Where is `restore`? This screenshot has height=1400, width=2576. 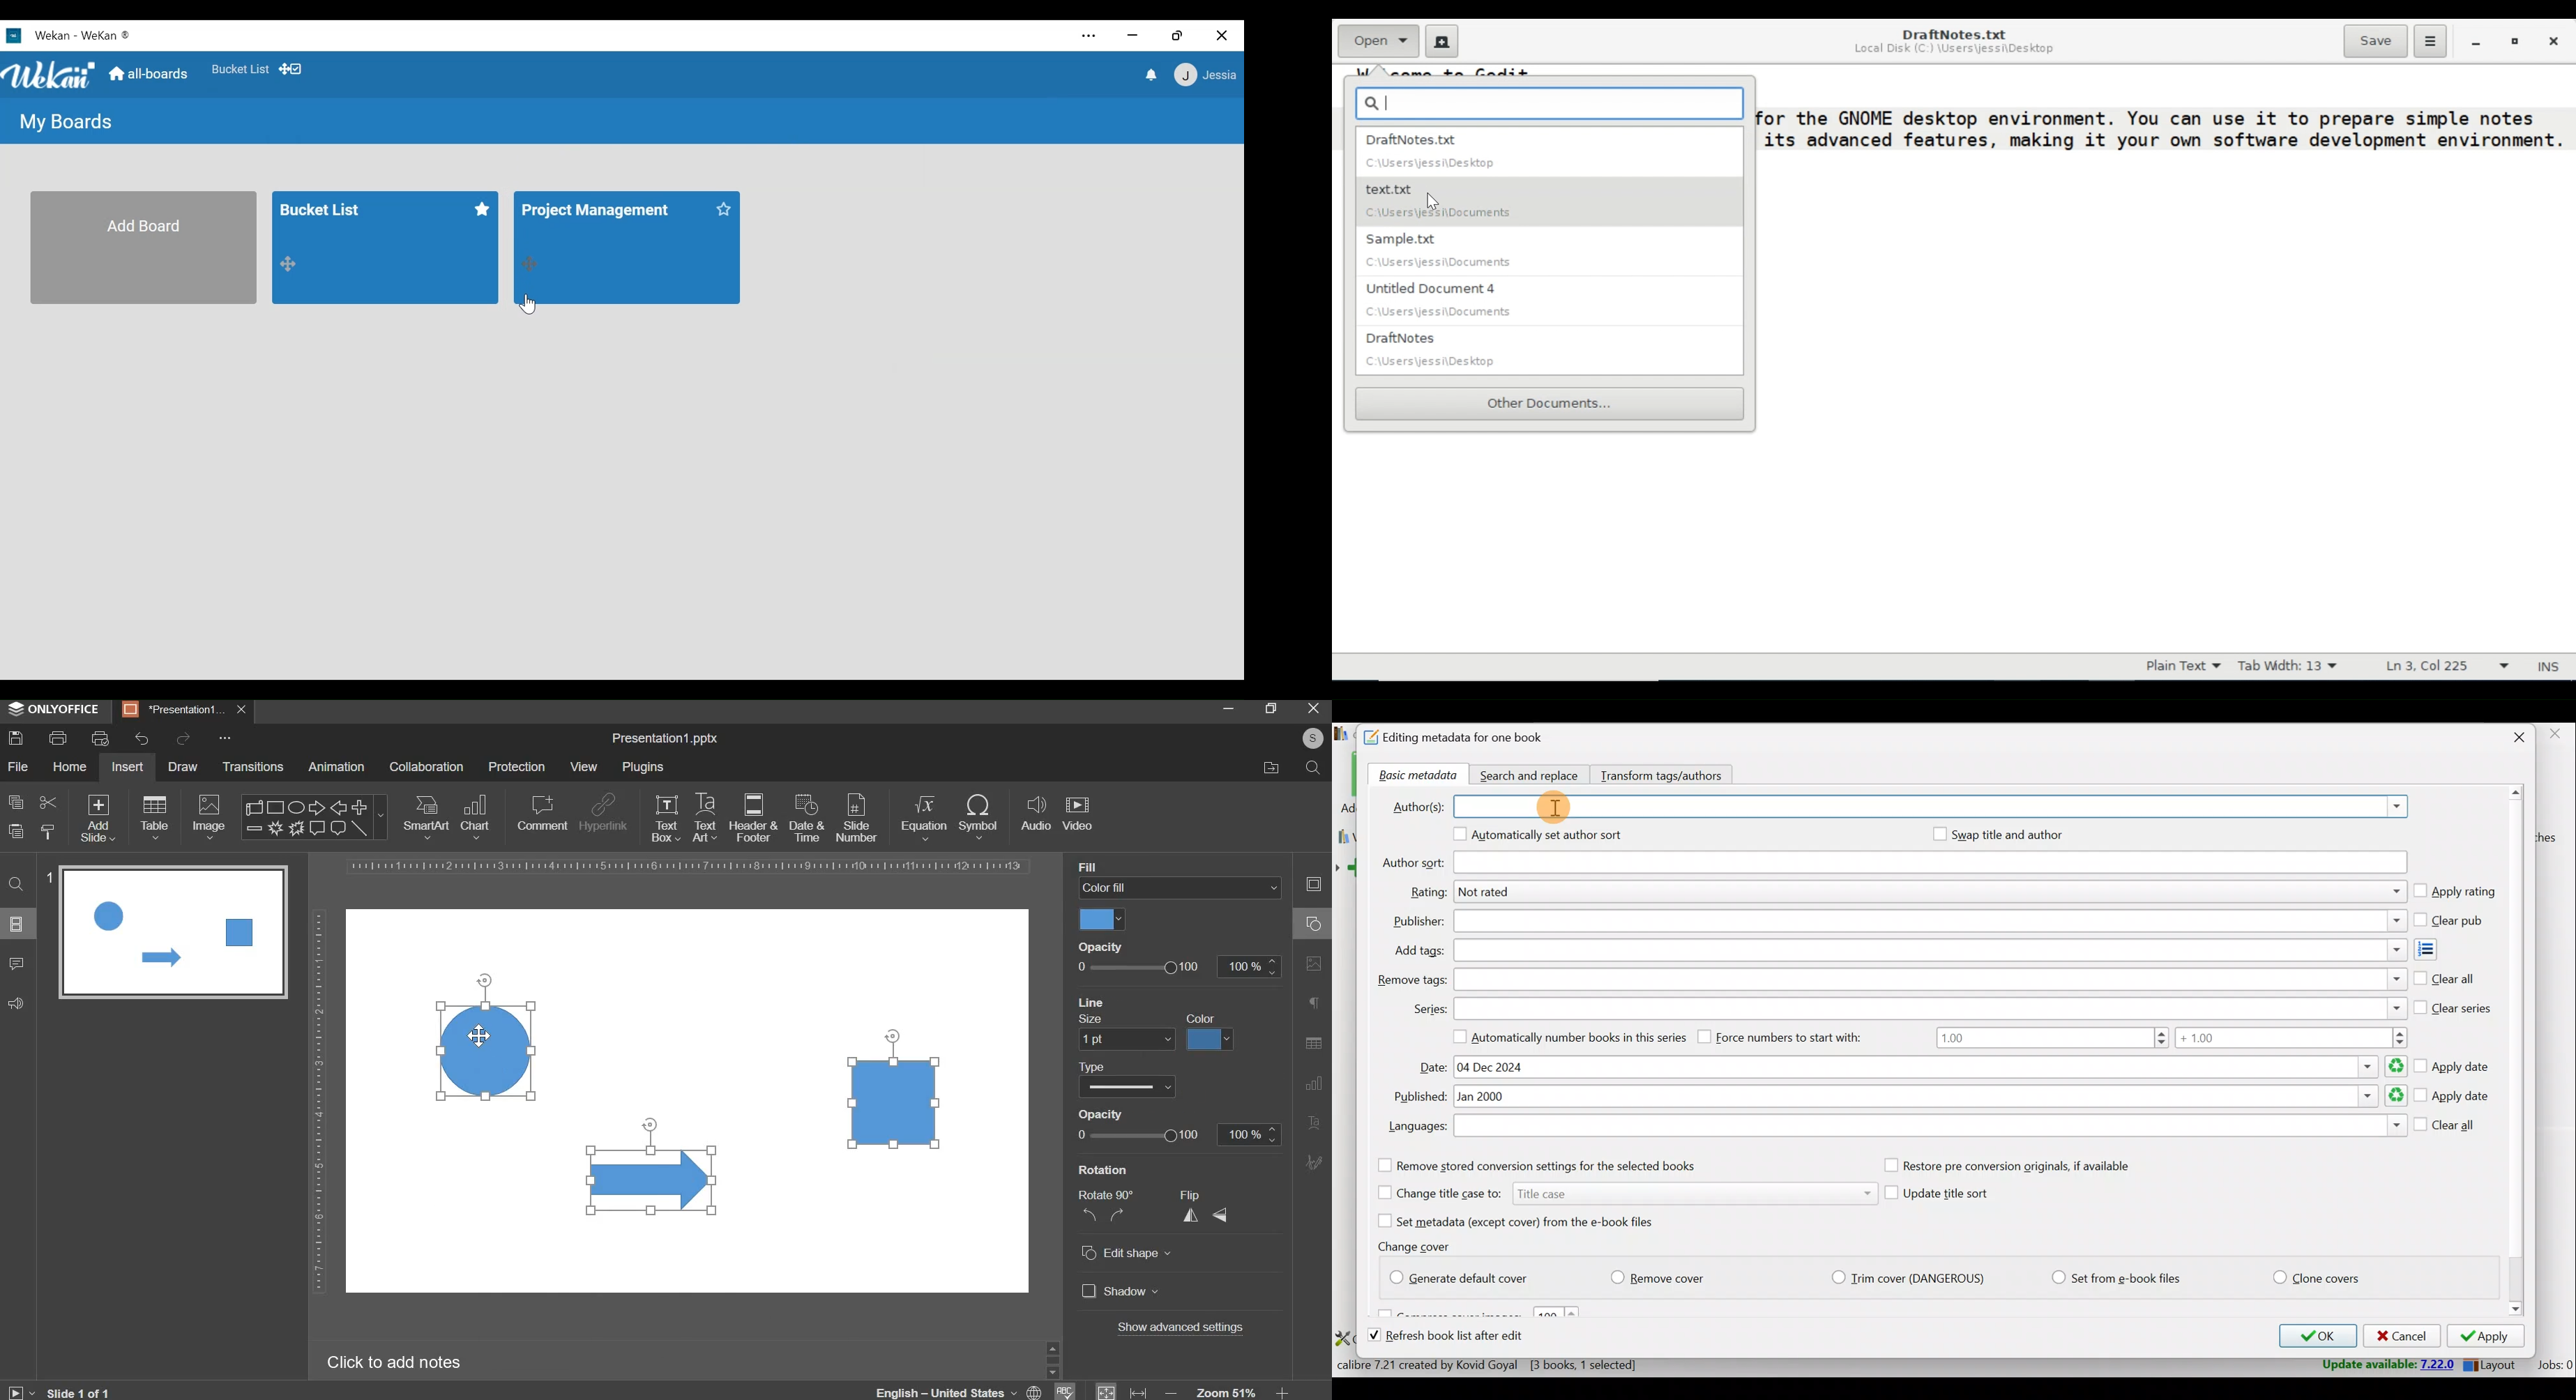 restore is located at coordinates (1178, 35).